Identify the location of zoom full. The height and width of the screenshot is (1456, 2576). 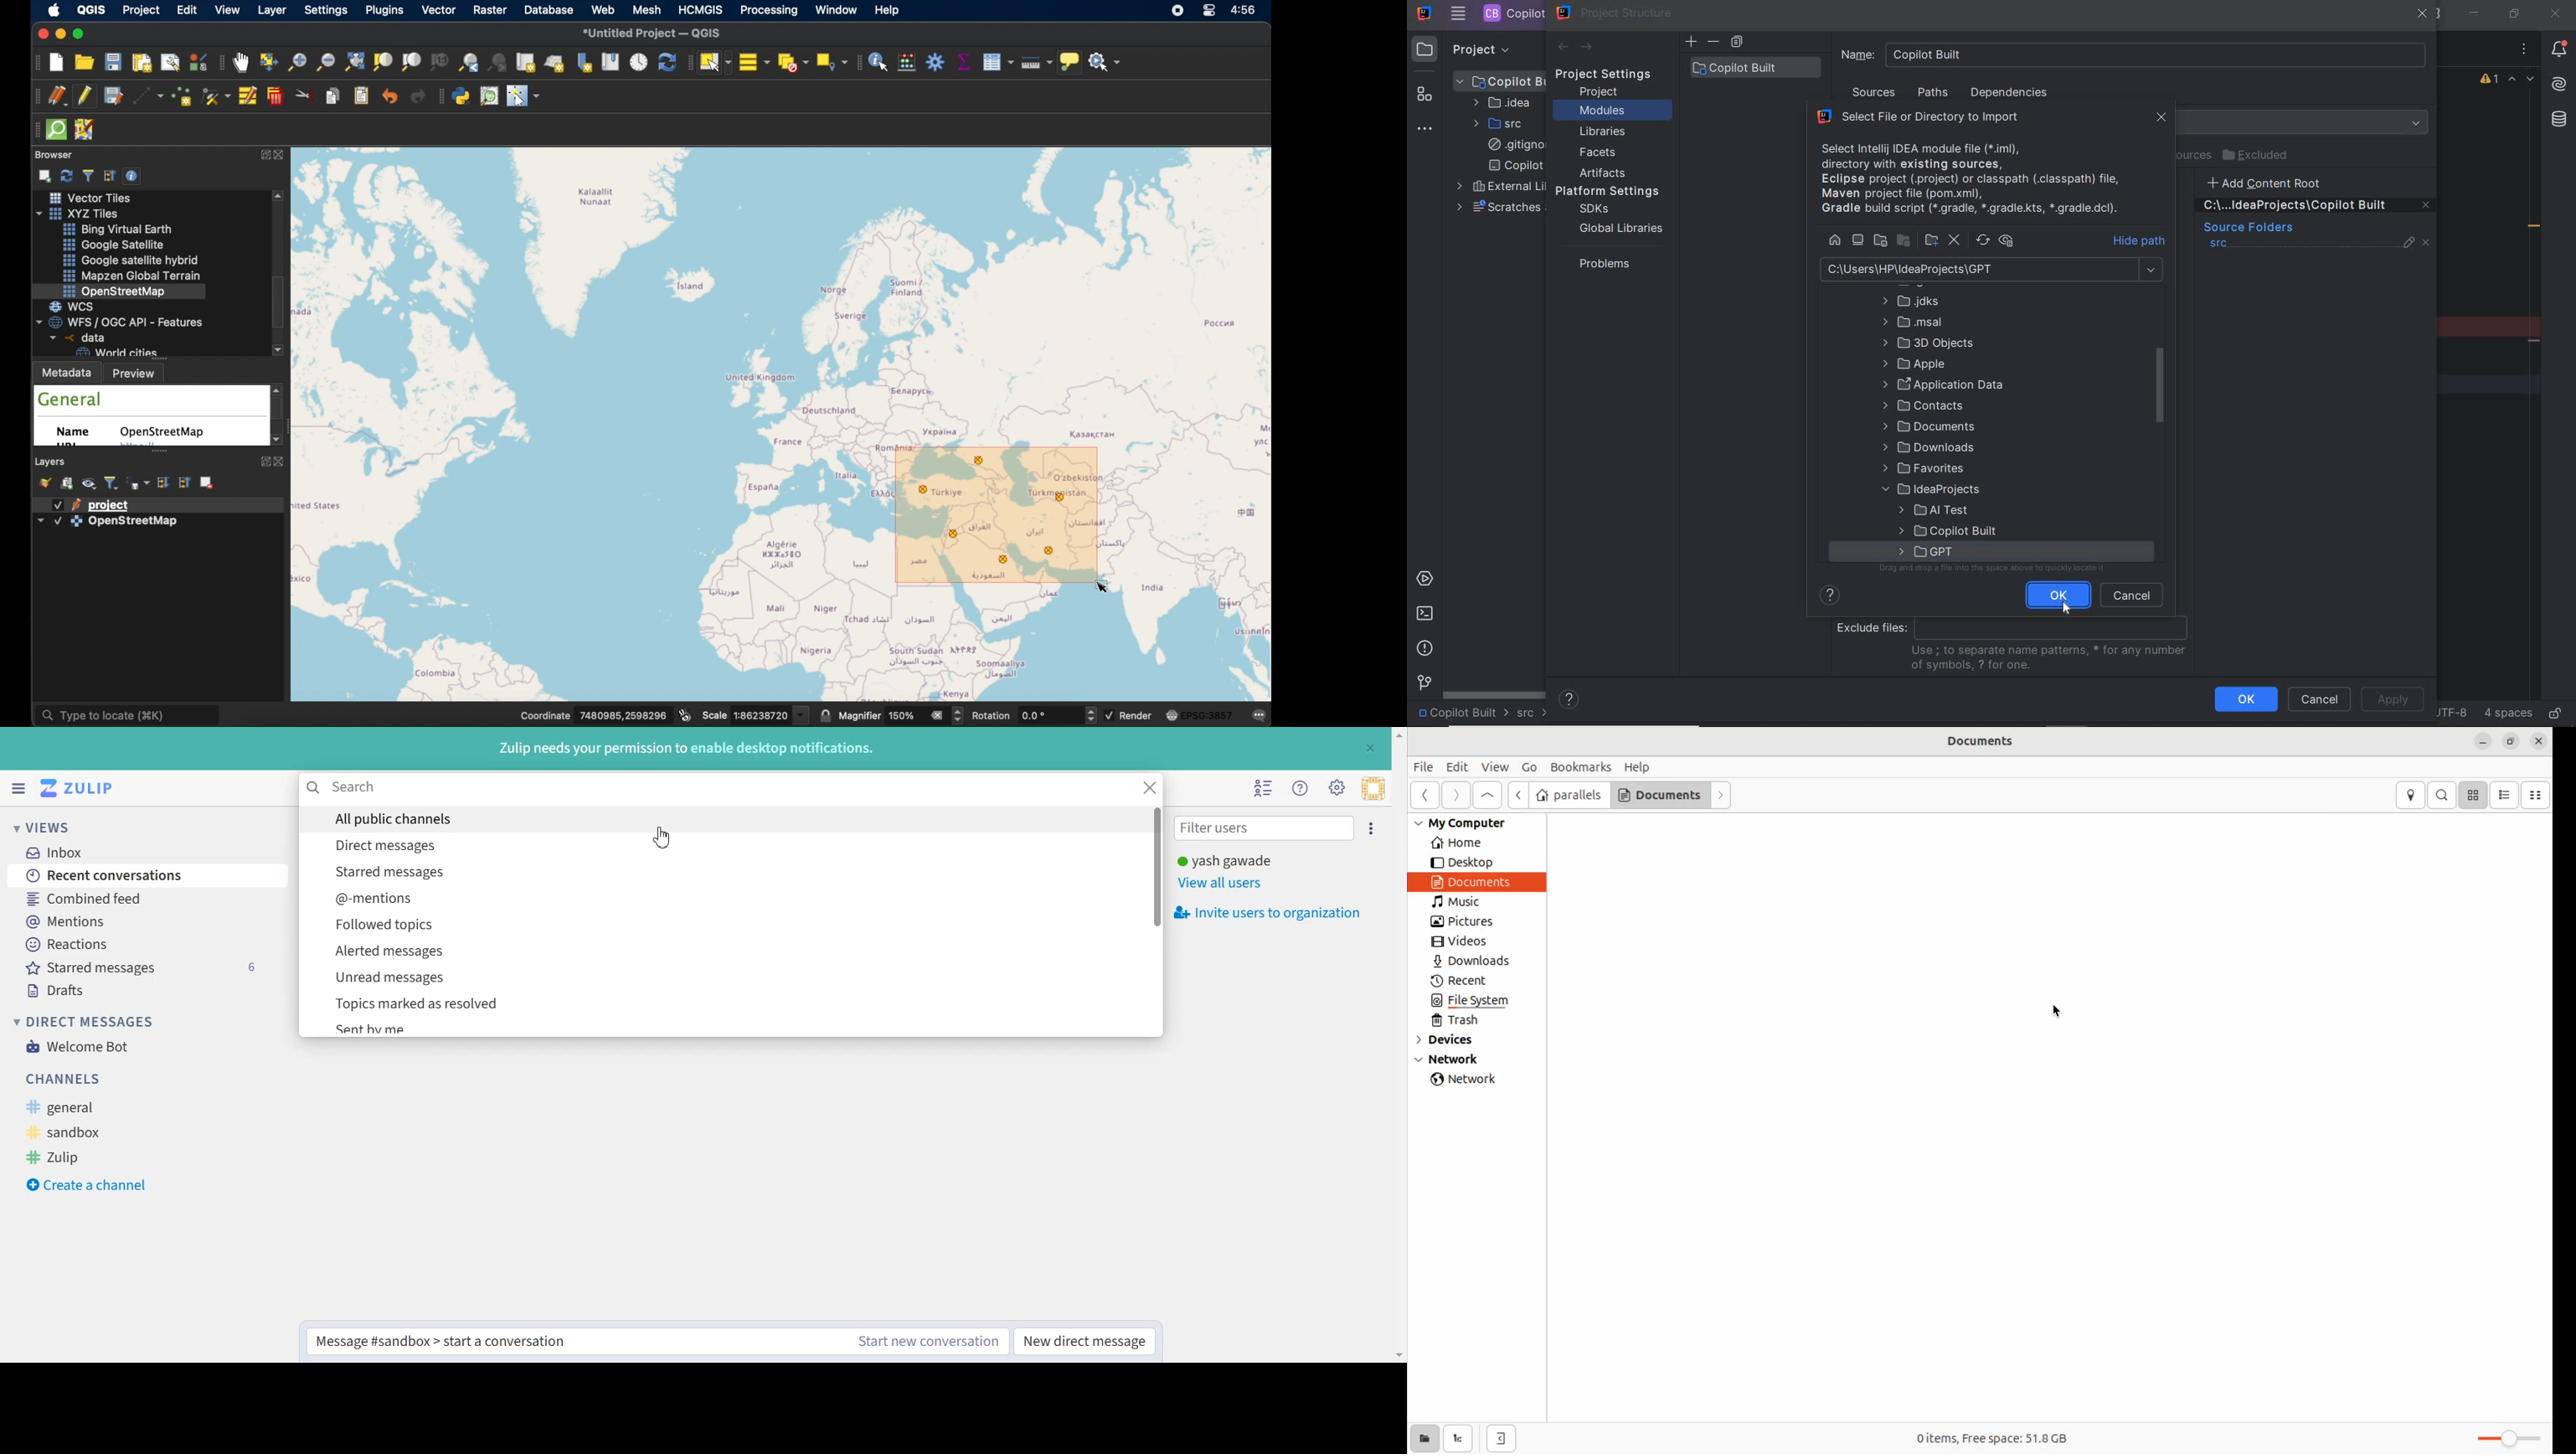
(353, 61).